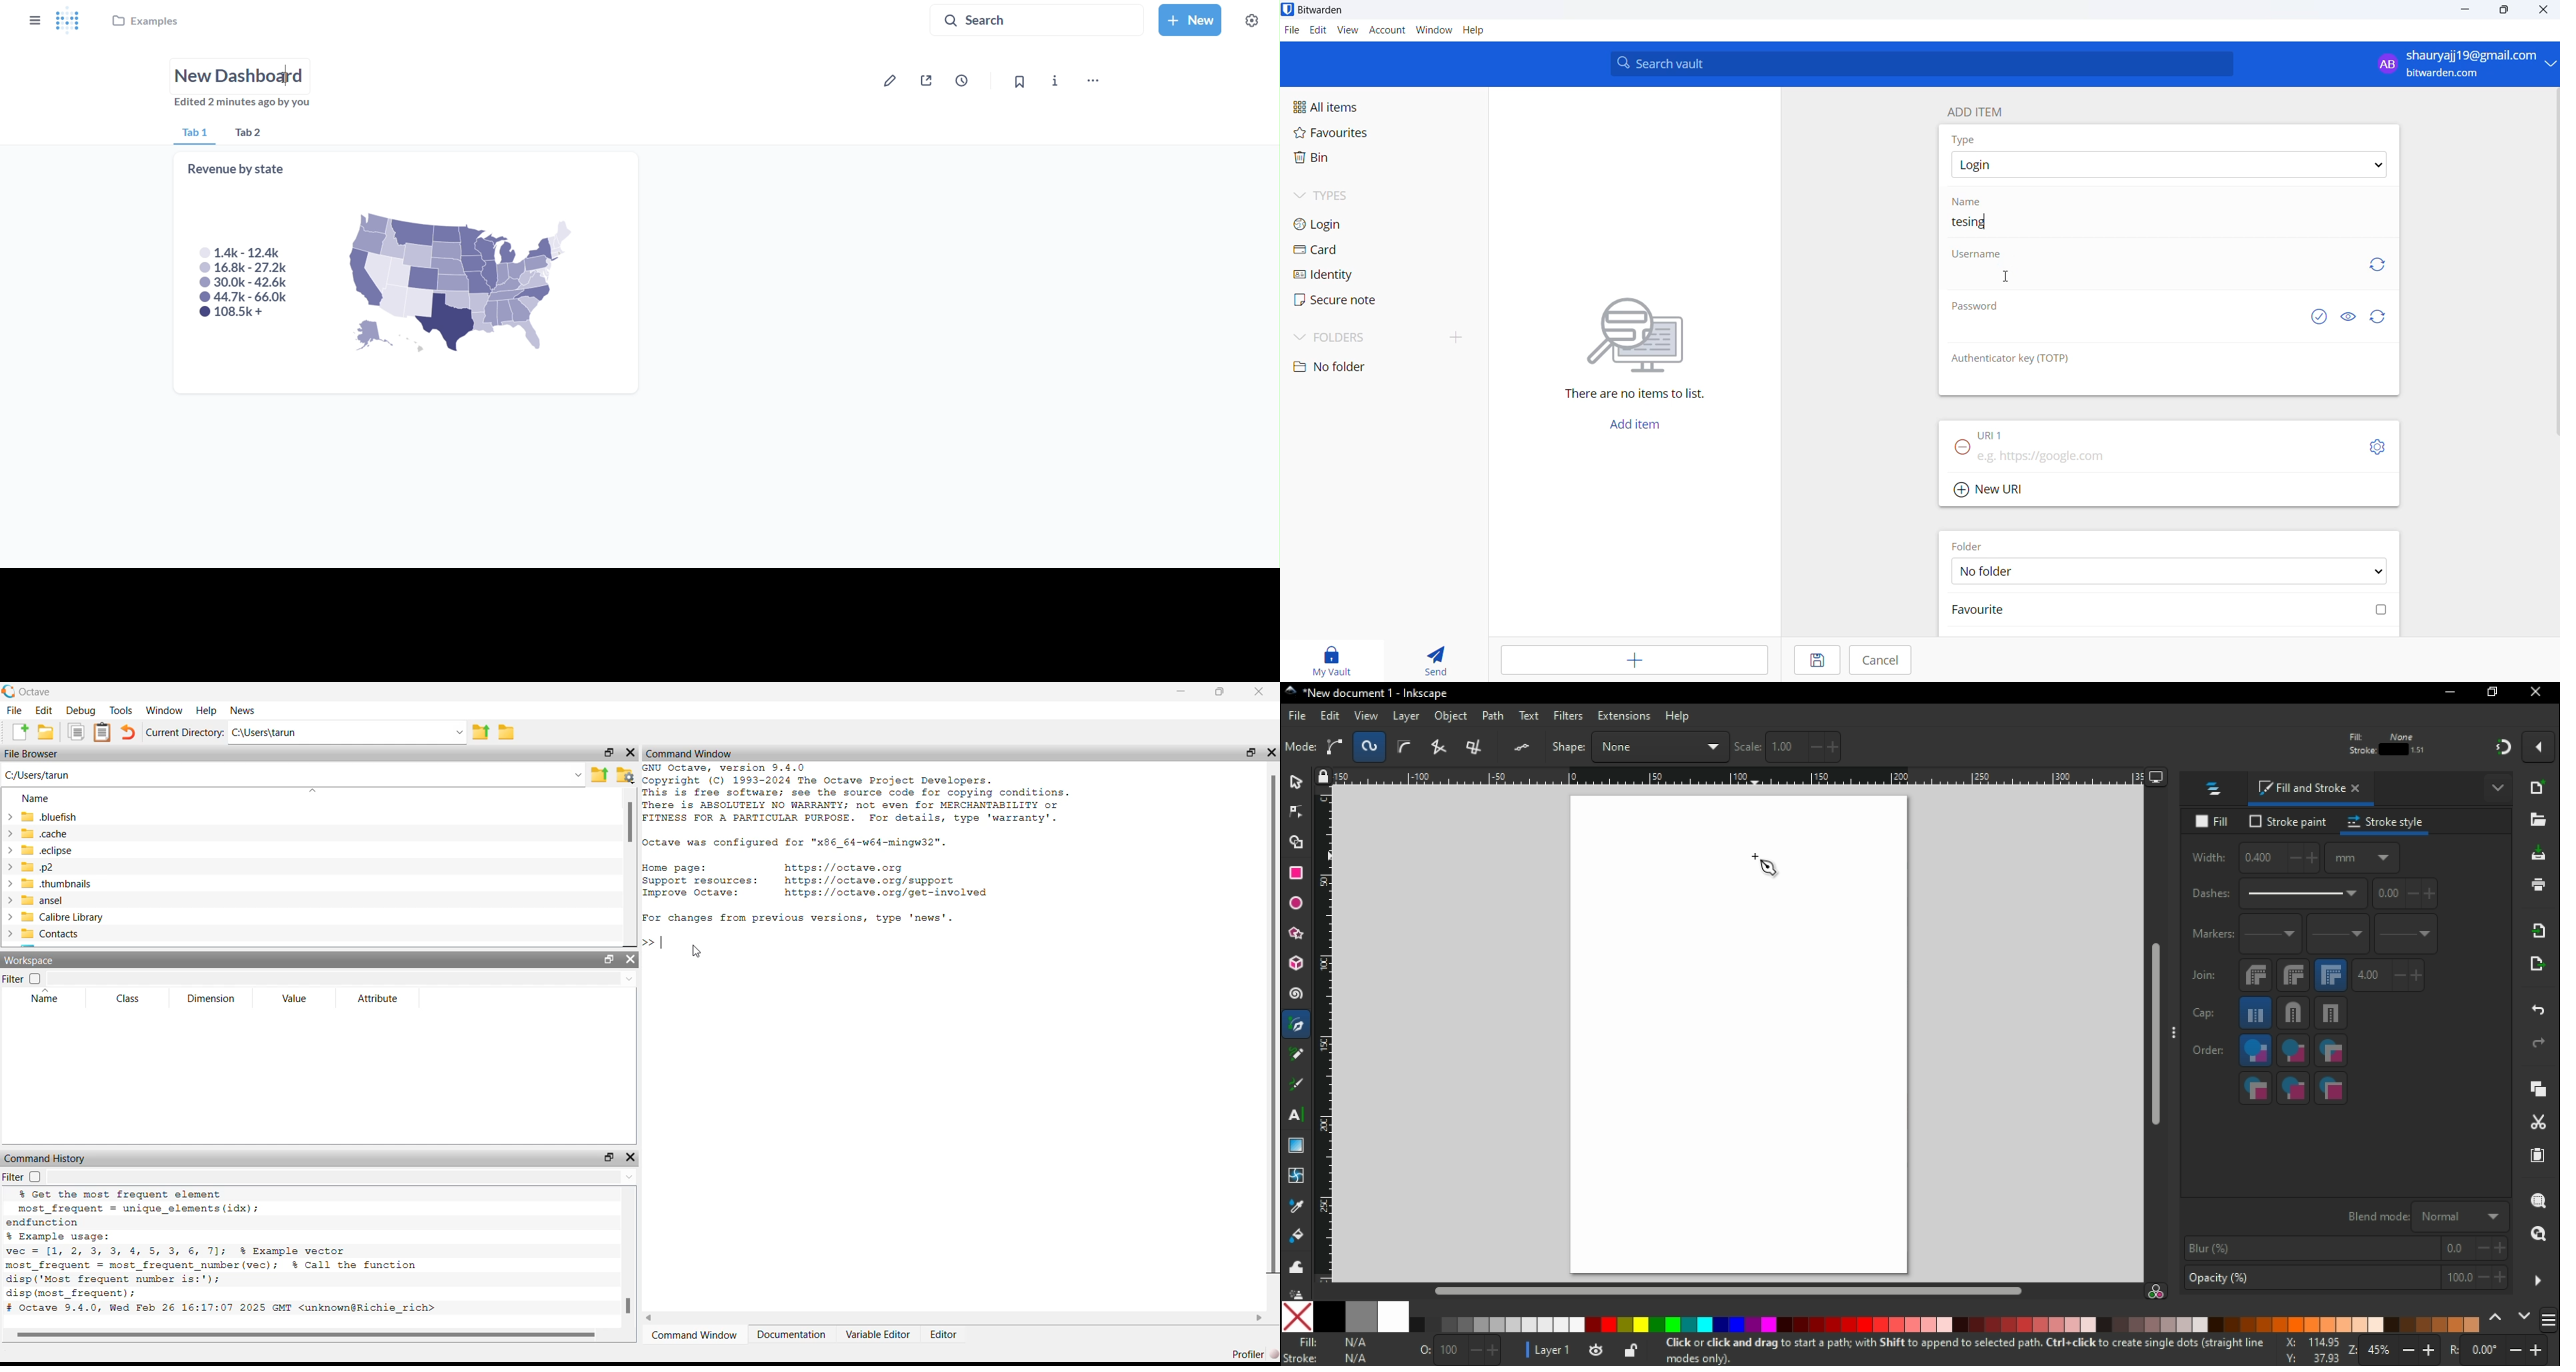 The width and height of the screenshot is (2576, 1372). What do you see at coordinates (1361, 136) in the screenshot?
I see `Favorites` at bounding box center [1361, 136].